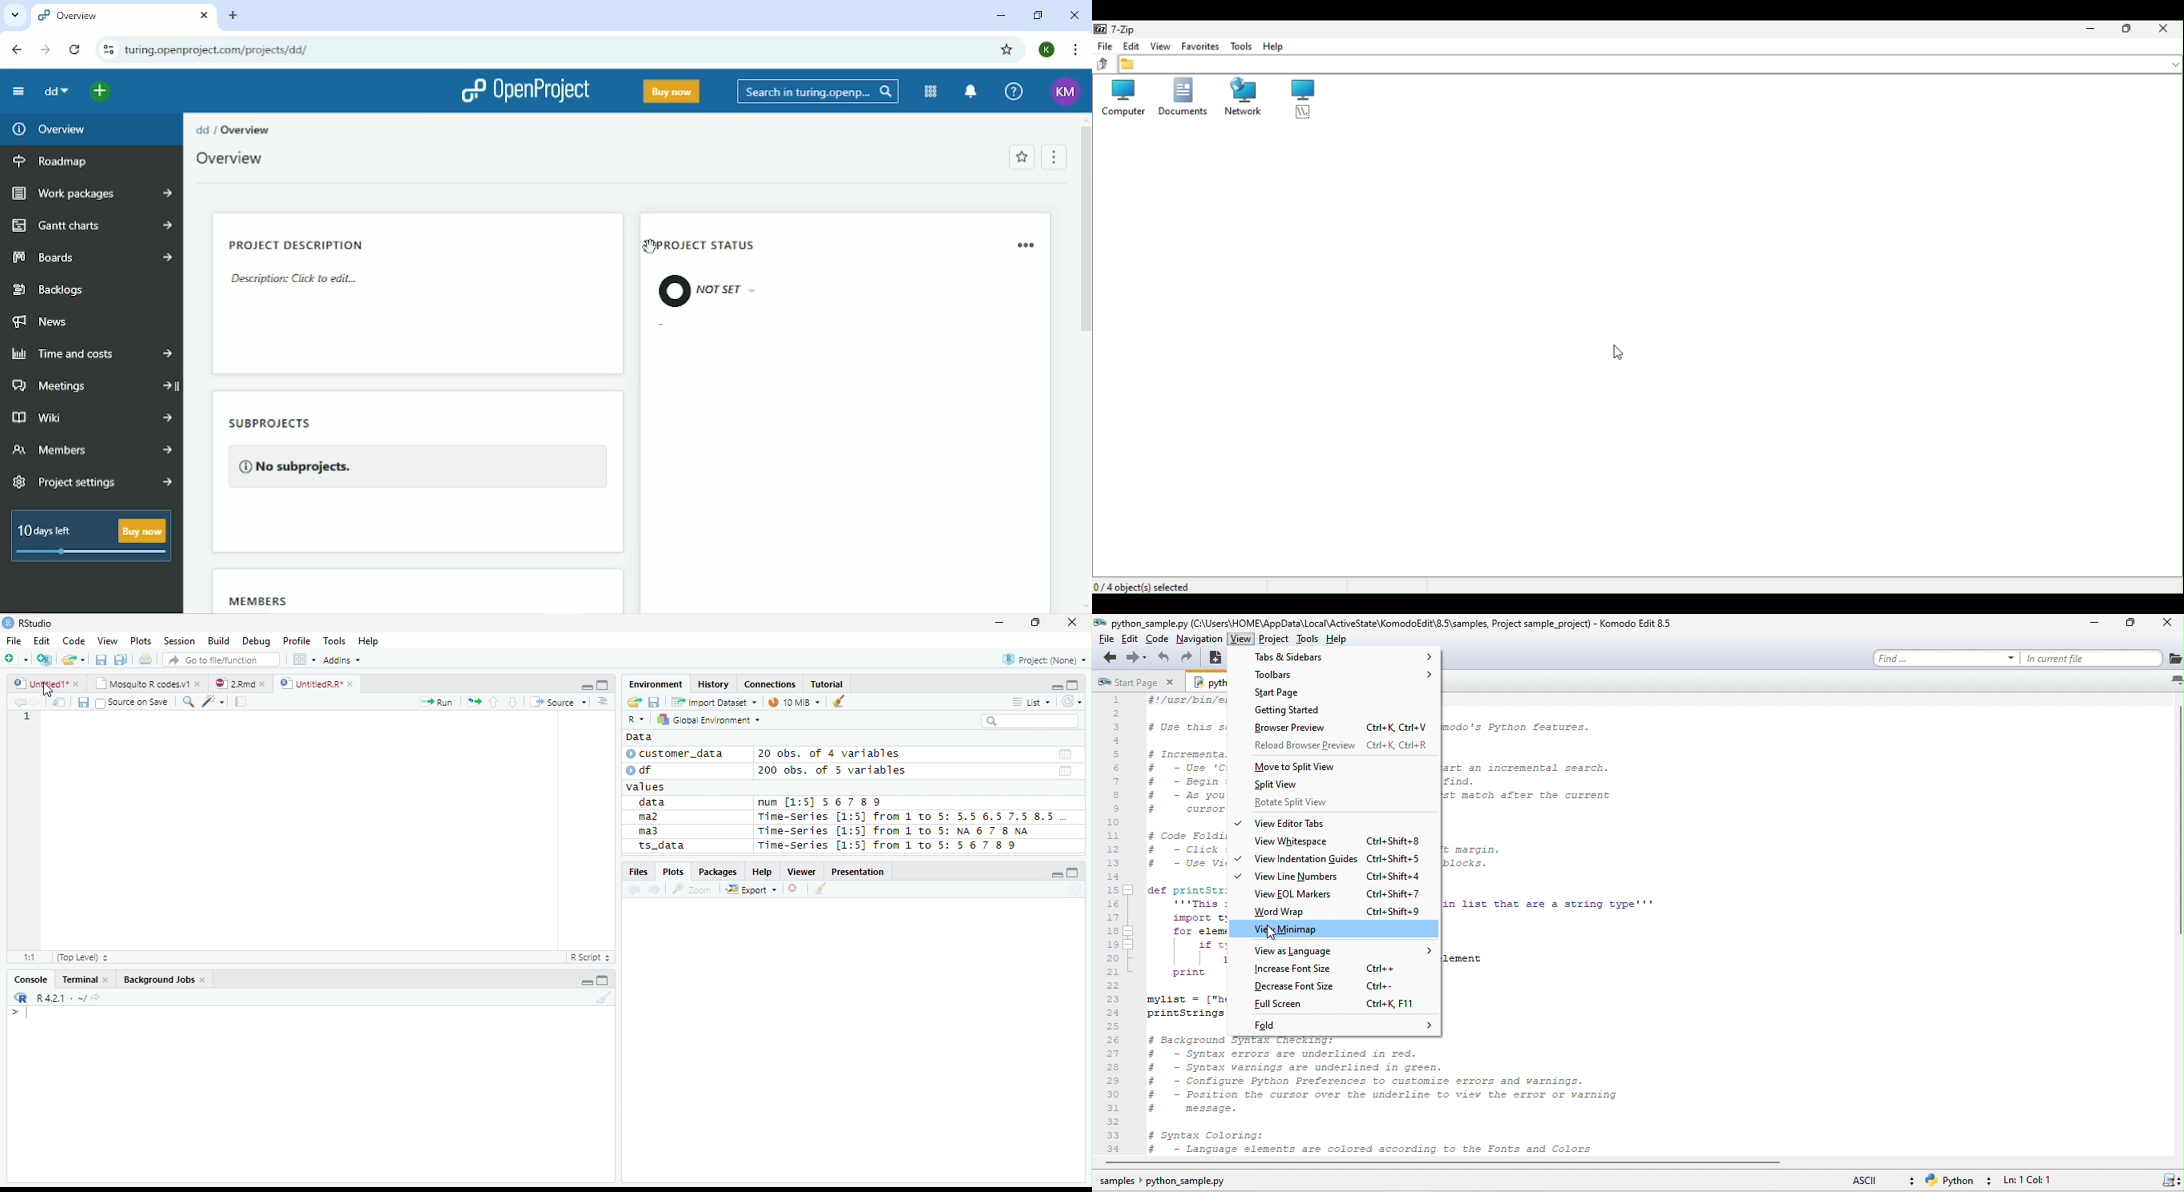 Image resolution: width=2184 pixels, height=1204 pixels. Describe the element at coordinates (241, 684) in the screenshot. I see `2.Rmd` at that location.